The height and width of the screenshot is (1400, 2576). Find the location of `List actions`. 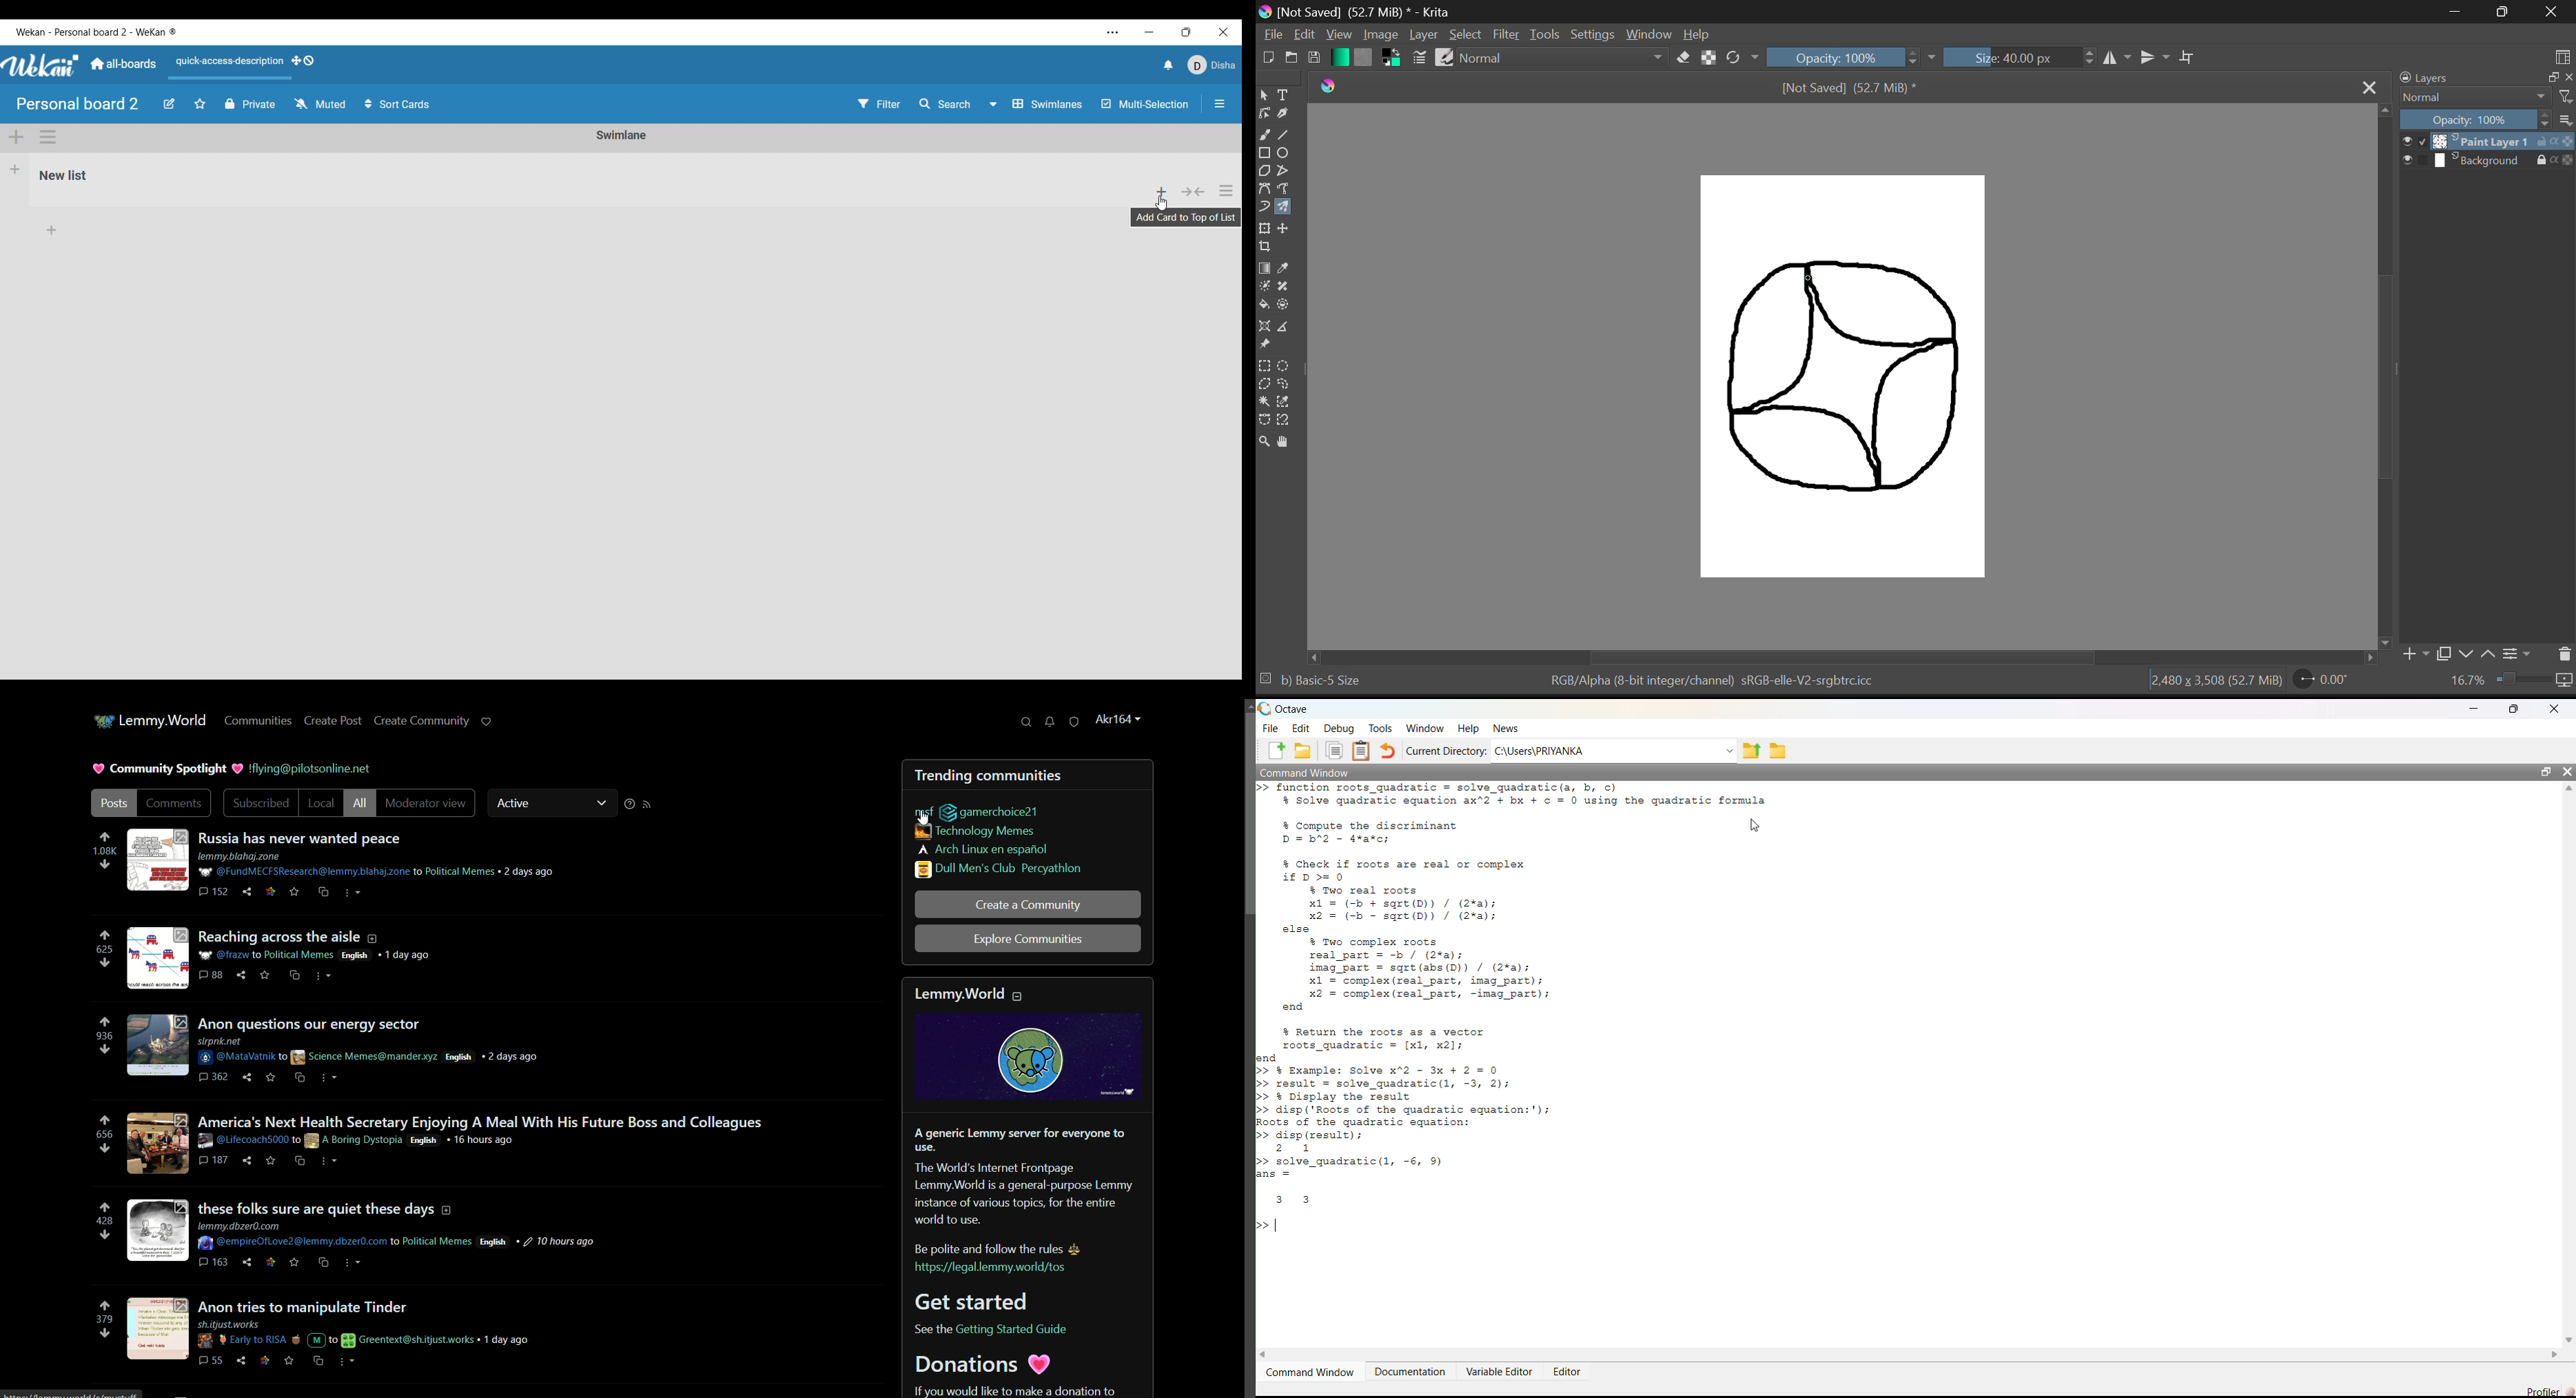

List actions is located at coordinates (1227, 190).